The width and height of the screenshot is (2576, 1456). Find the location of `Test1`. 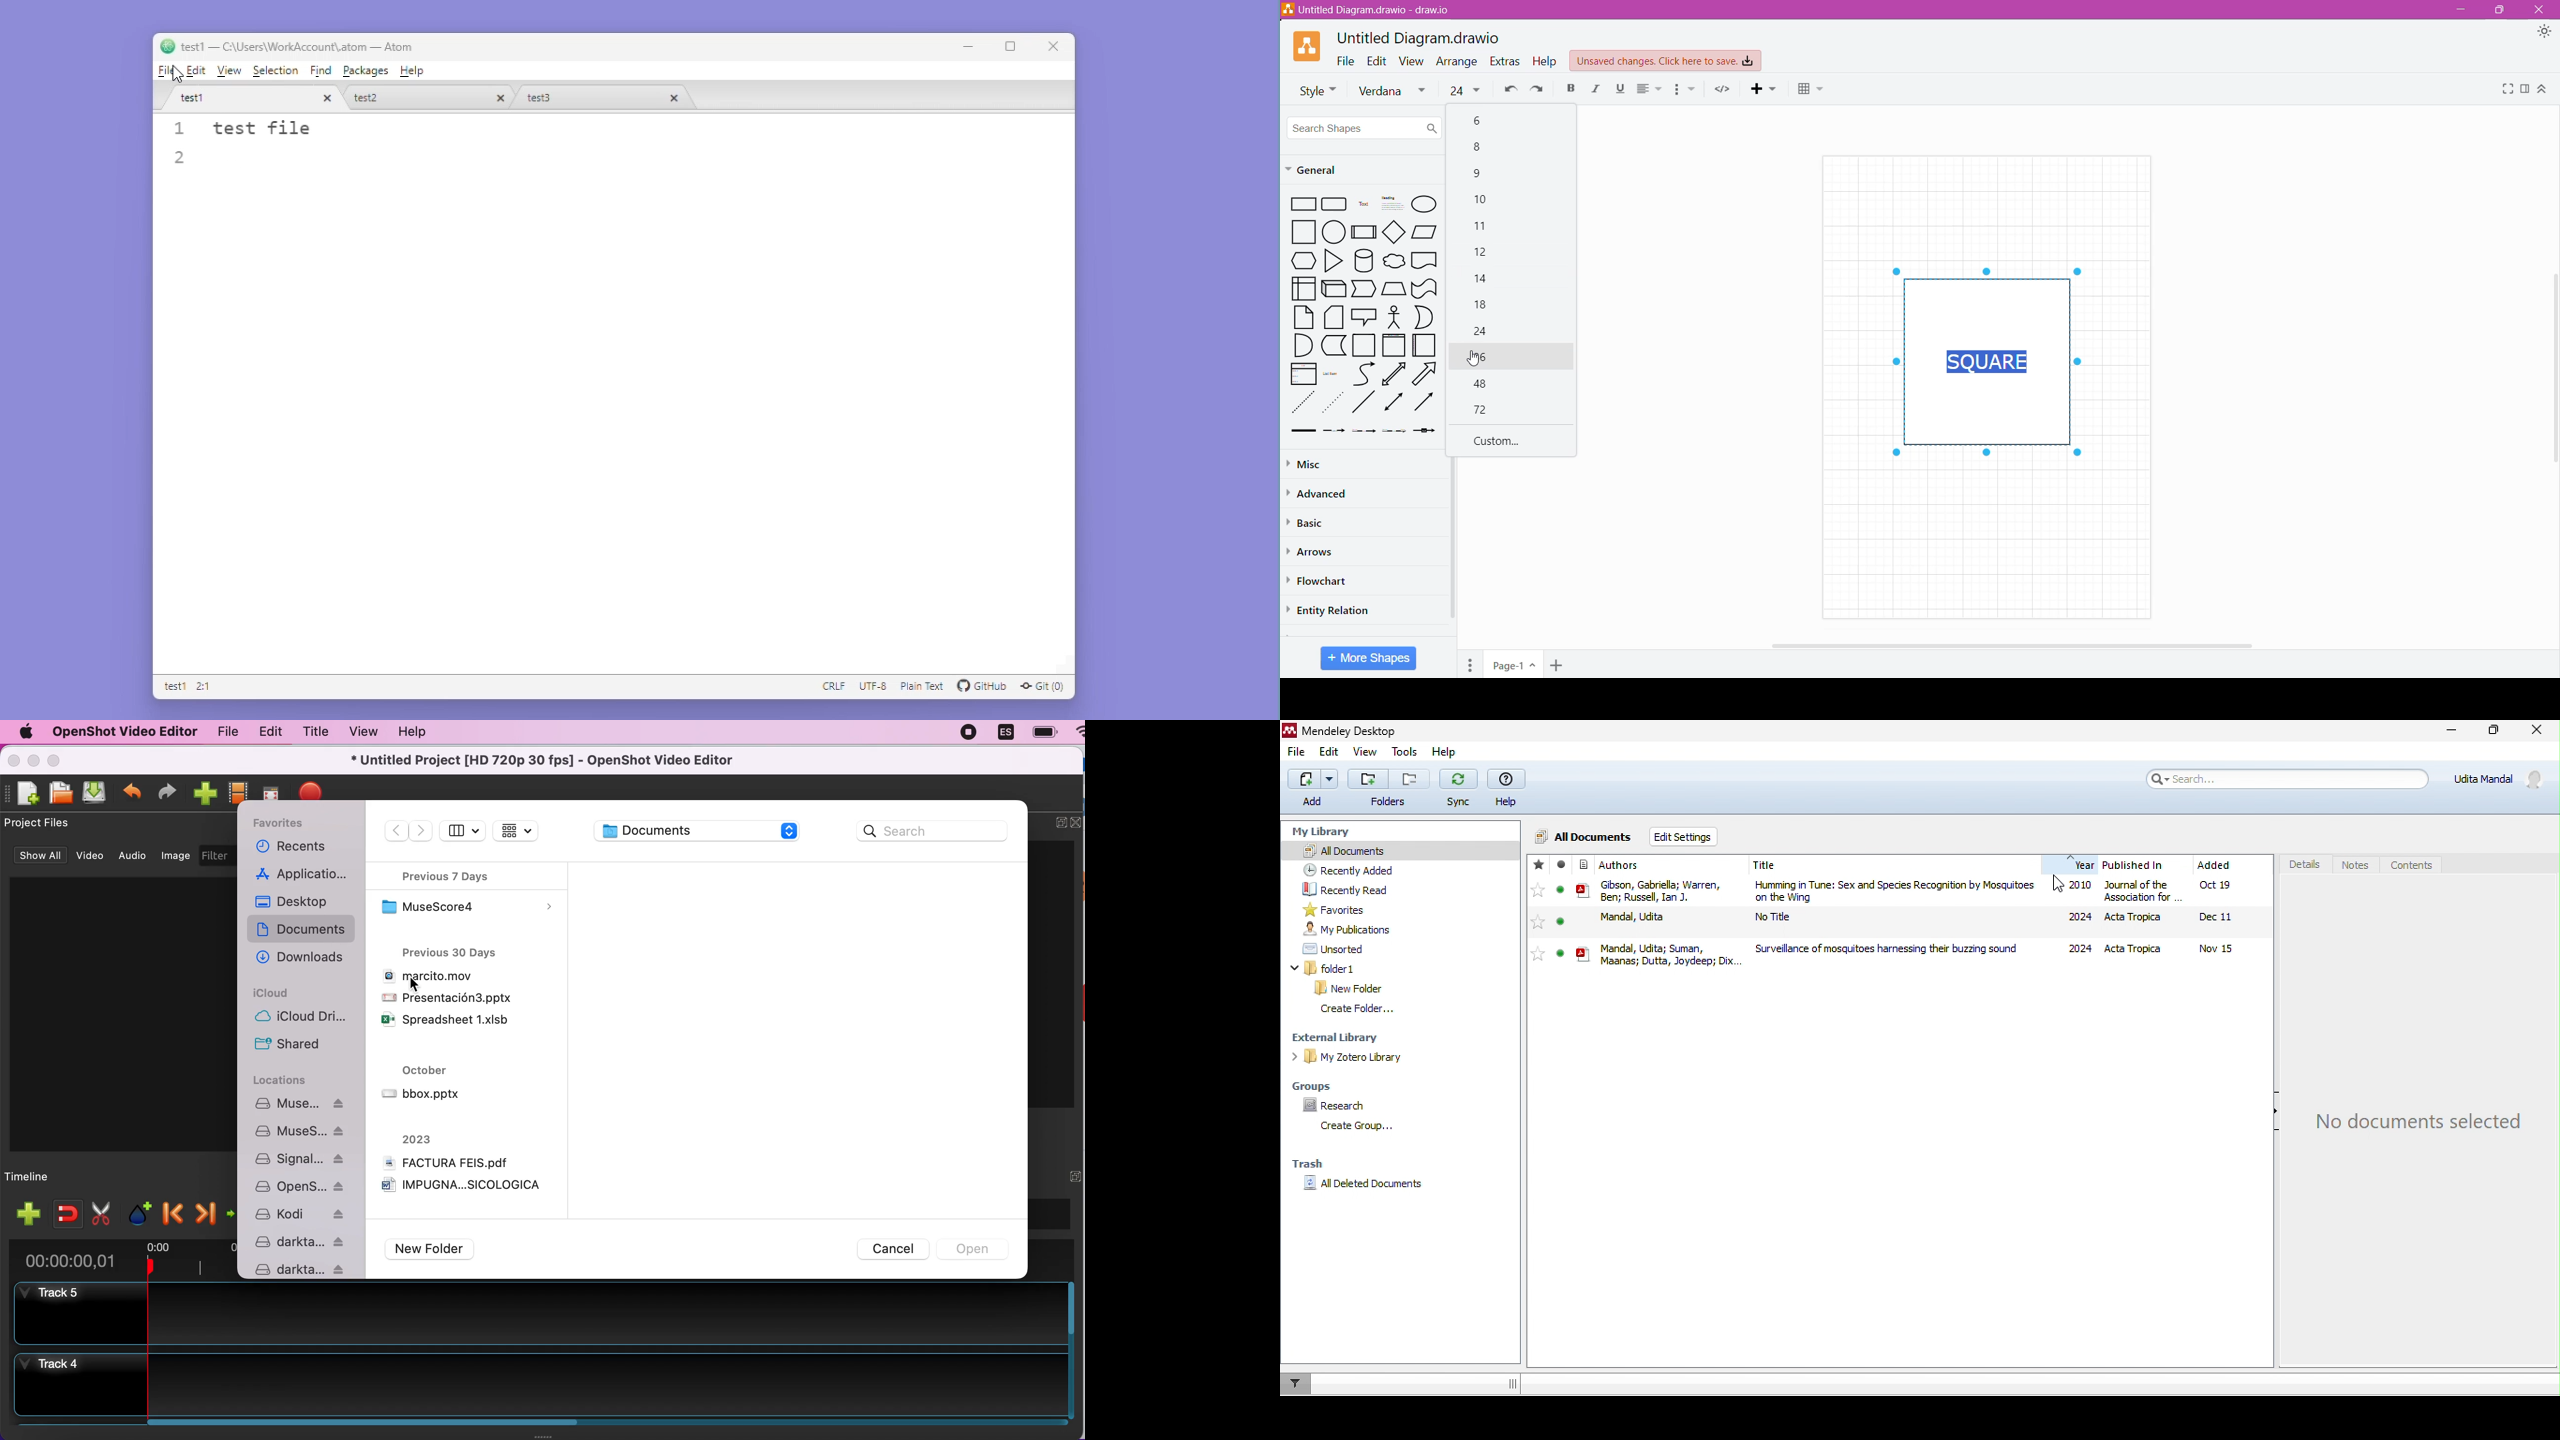

Test1 is located at coordinates (236, 98).